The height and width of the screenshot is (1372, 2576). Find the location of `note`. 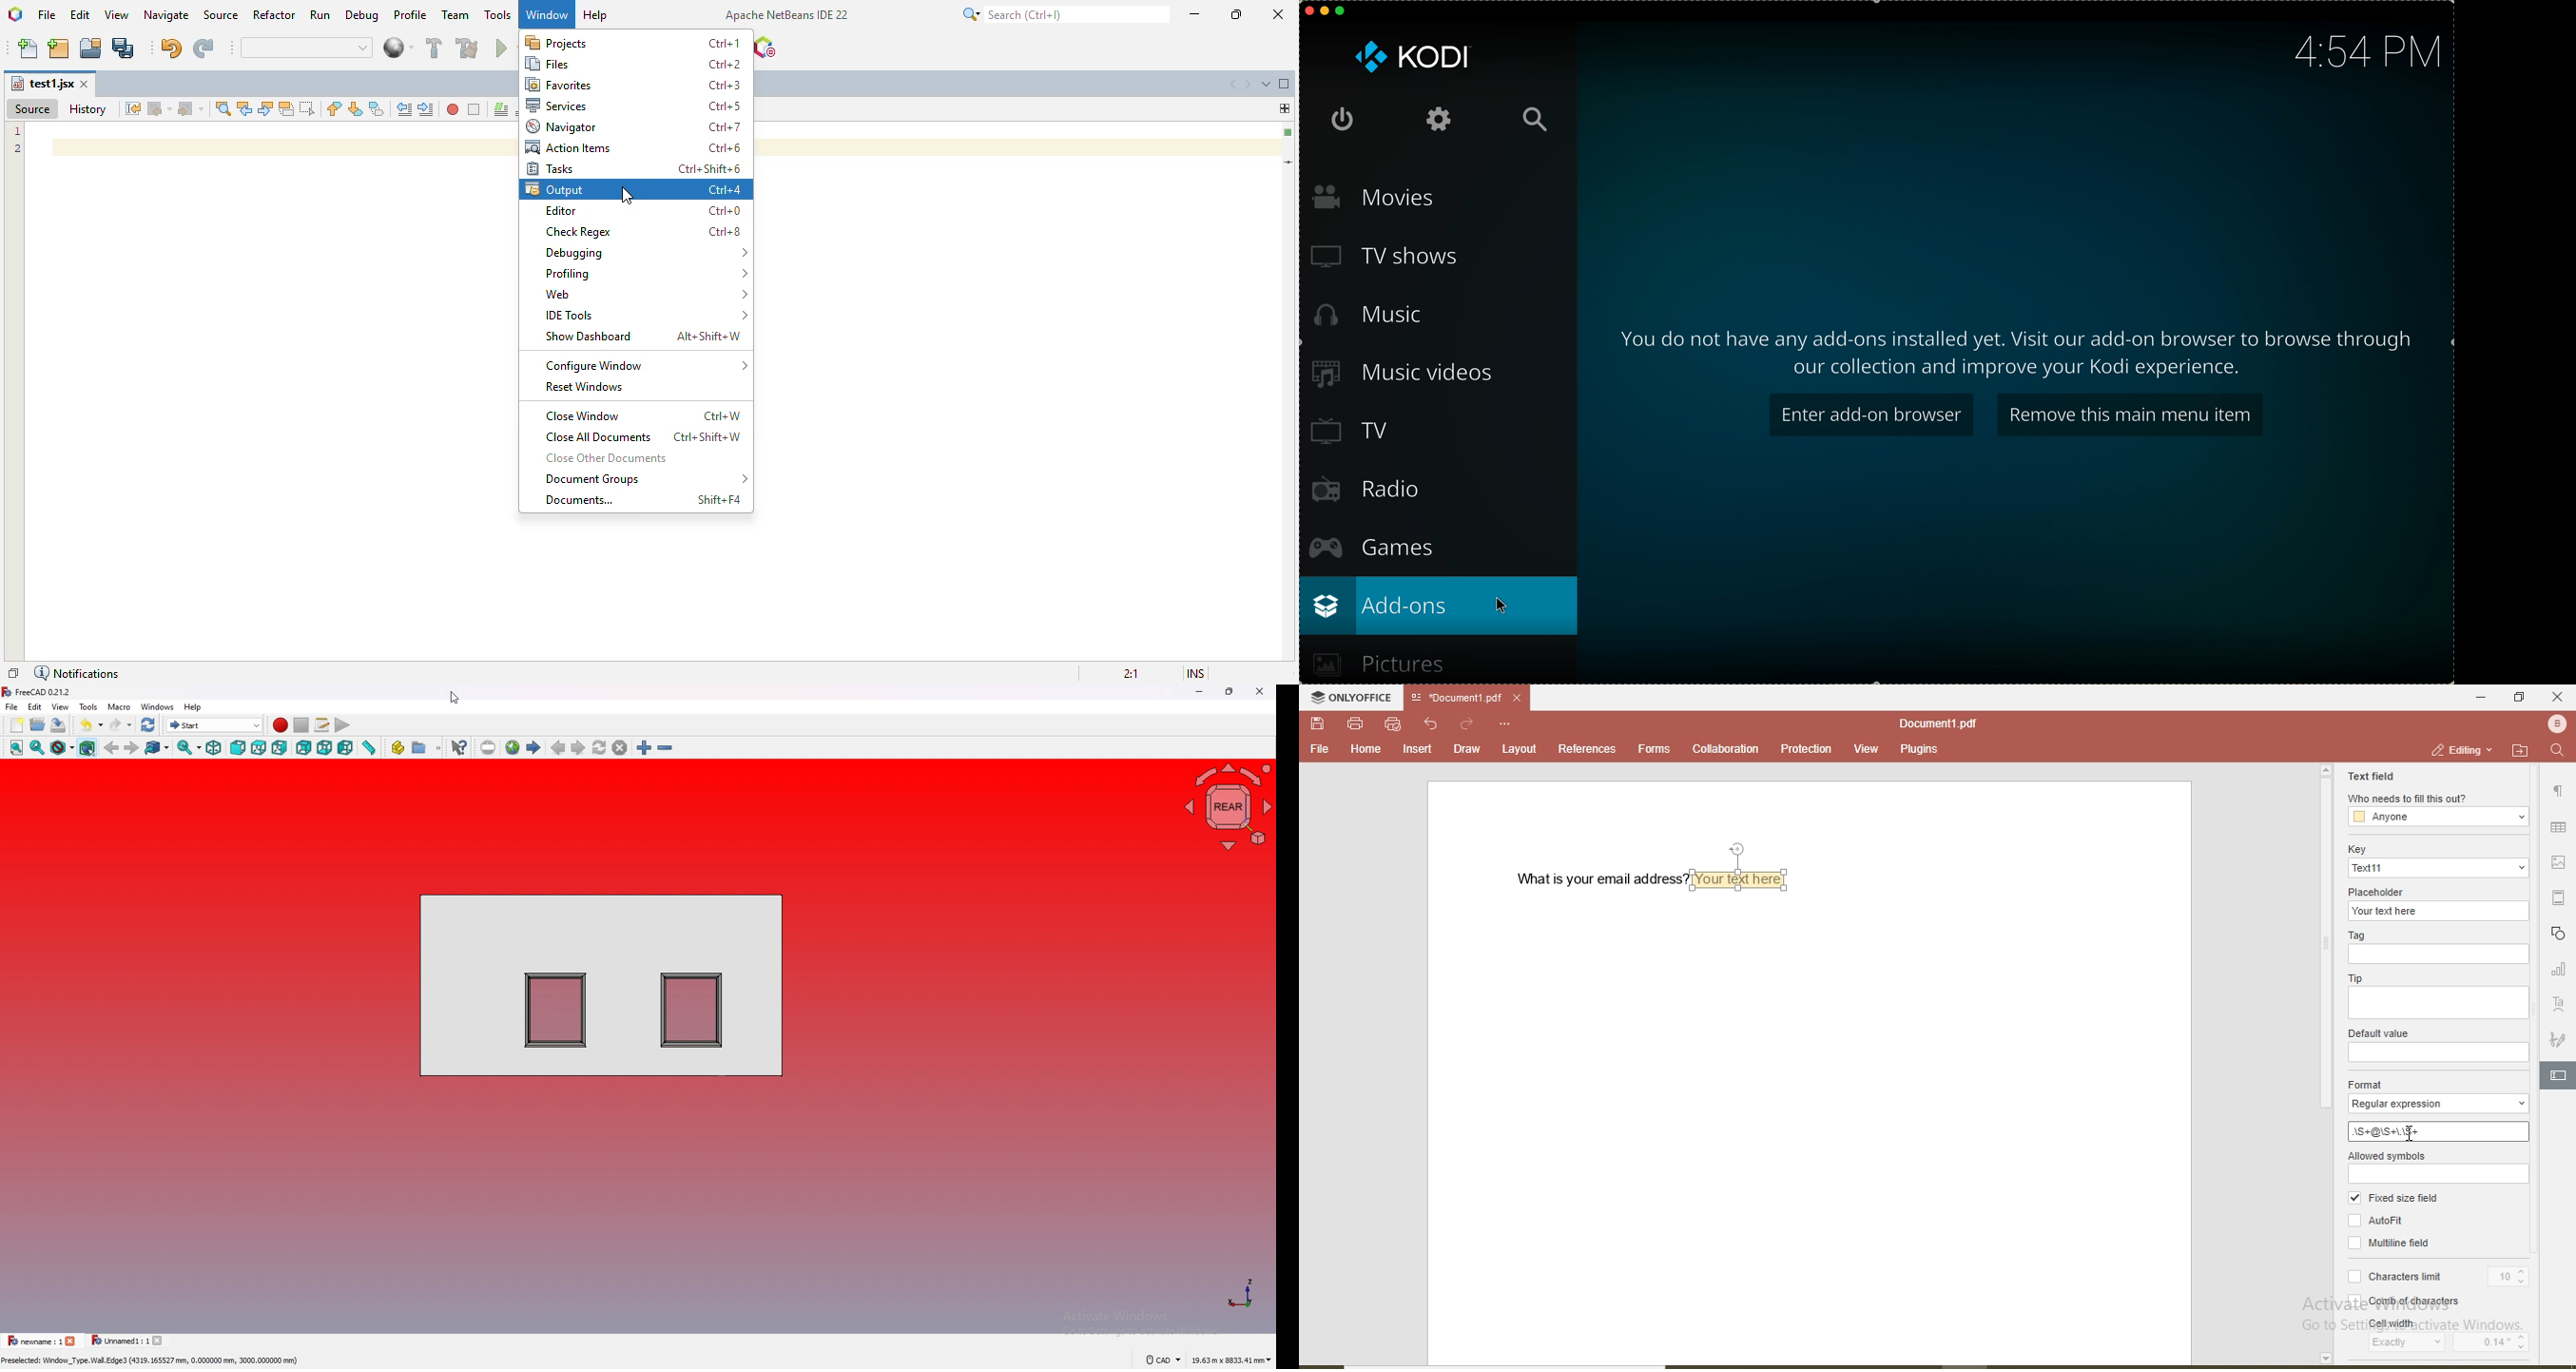

note is located at coordinates (2012, 349).